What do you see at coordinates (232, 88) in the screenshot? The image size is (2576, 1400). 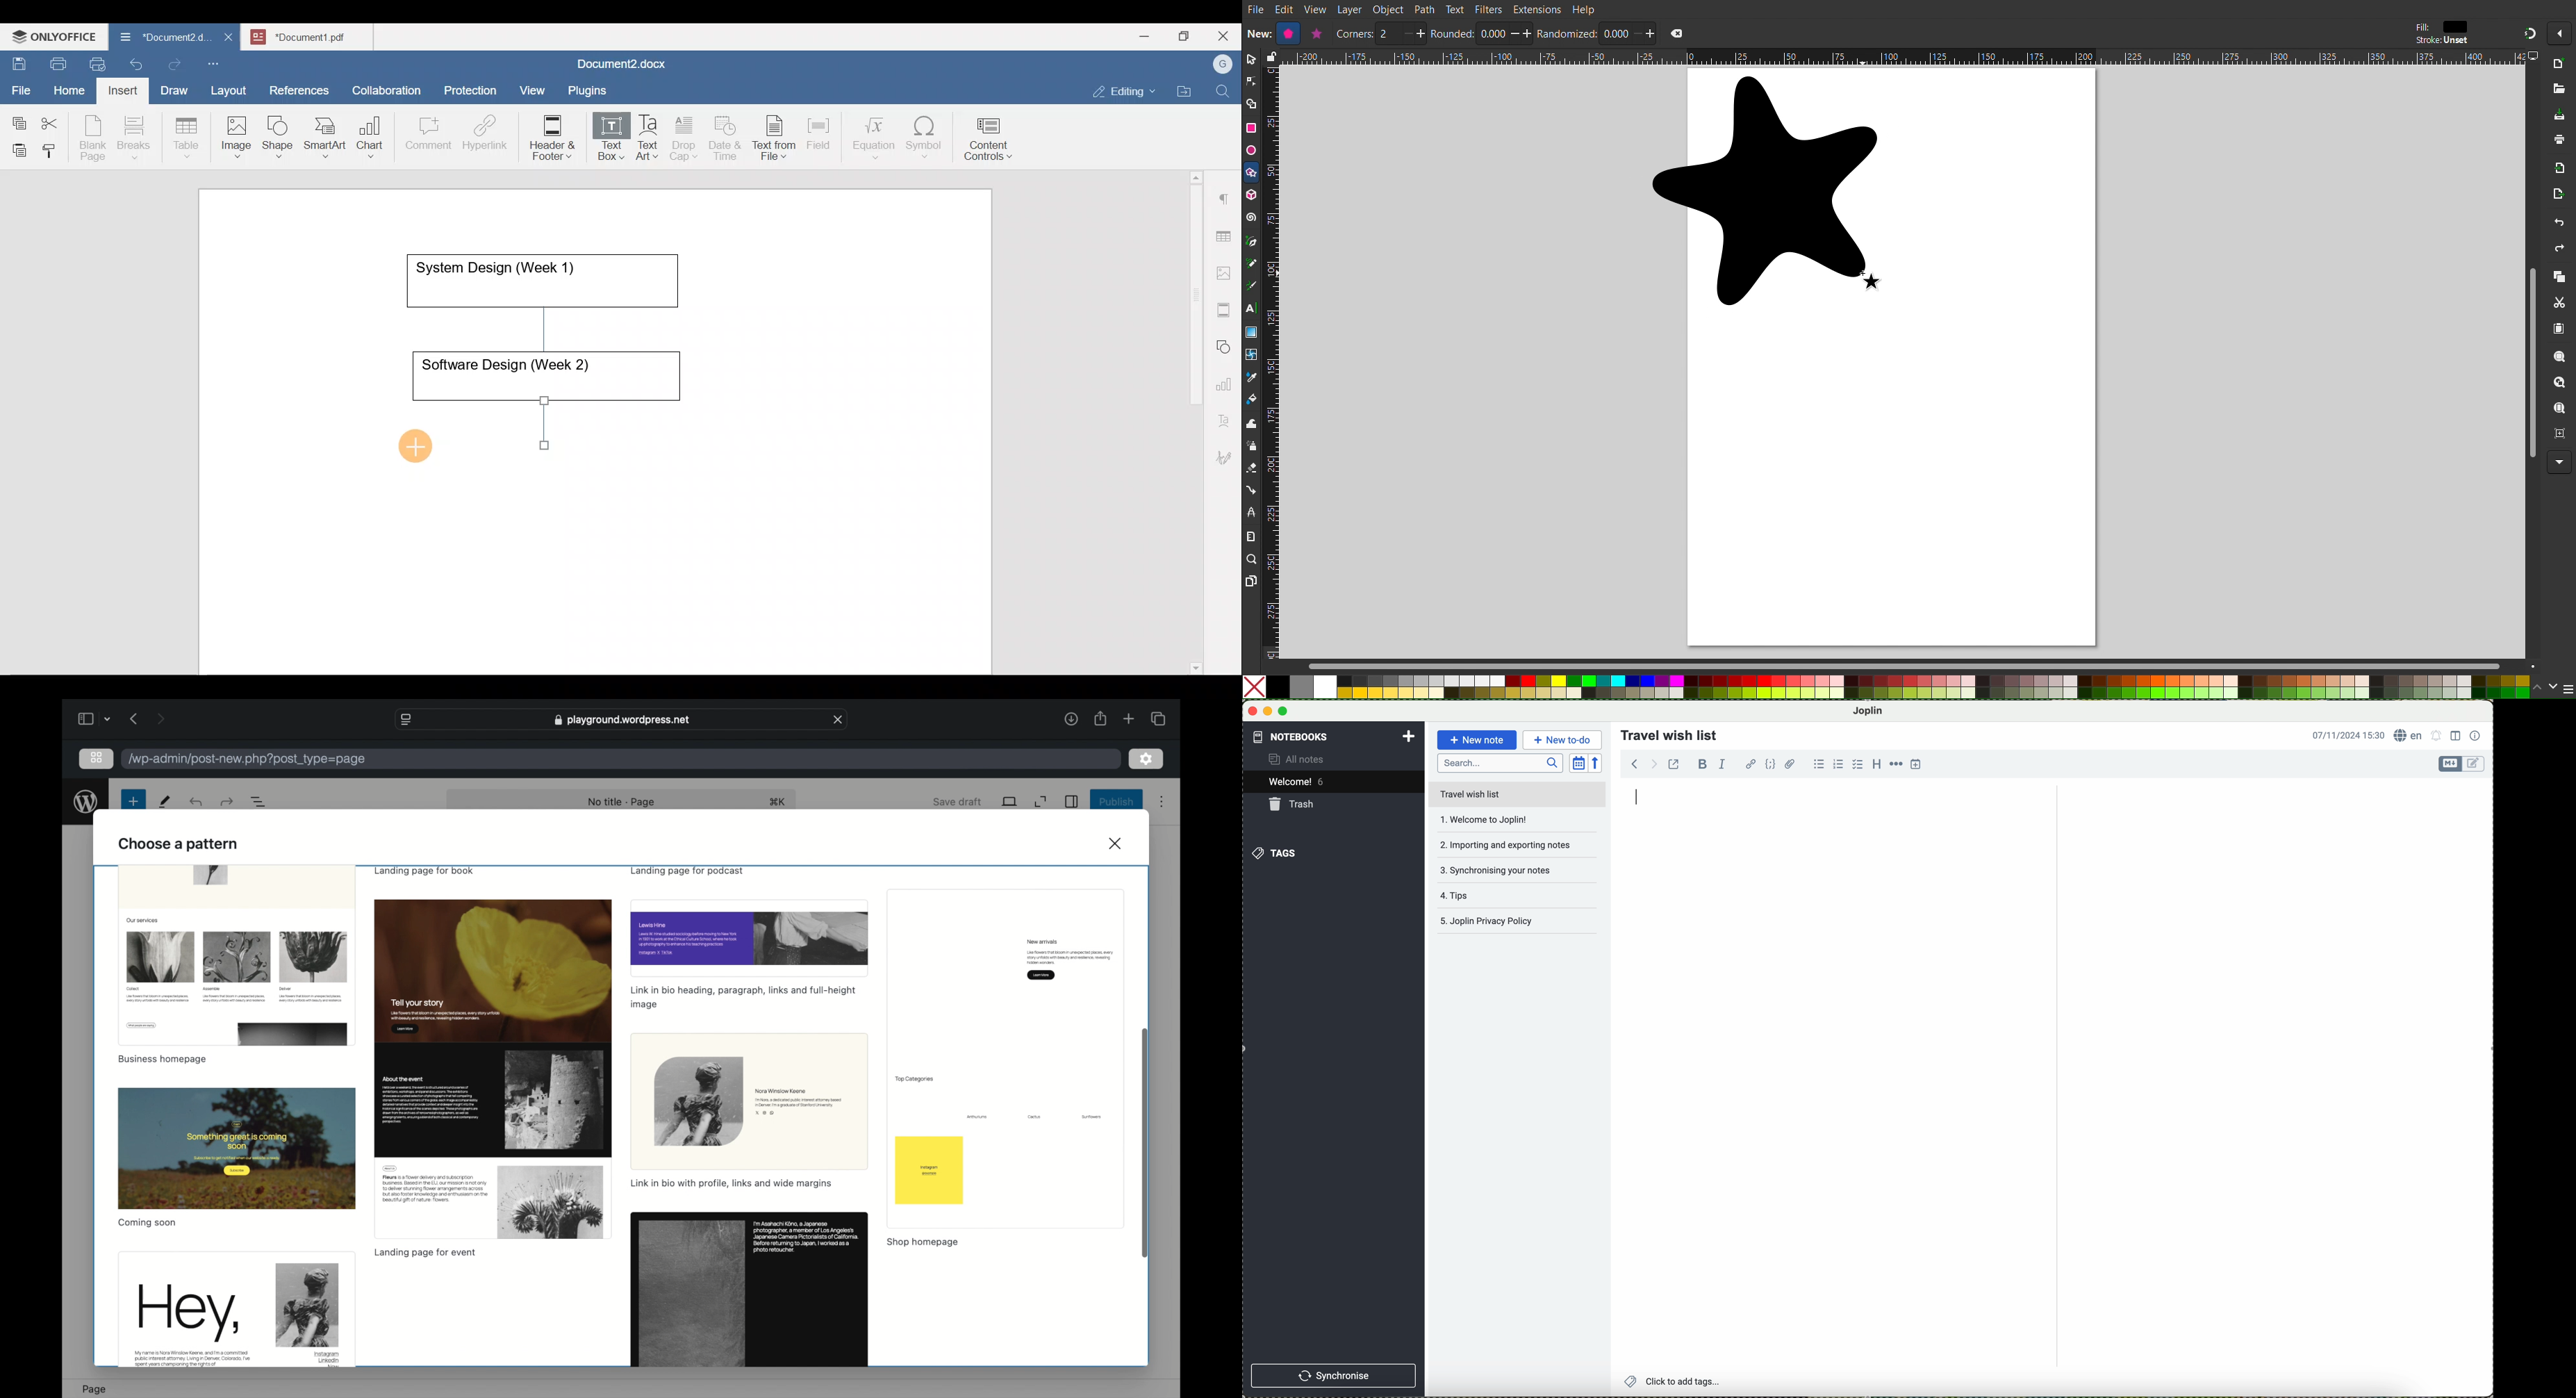 I see `Layout` at bounding box center [232, 88].